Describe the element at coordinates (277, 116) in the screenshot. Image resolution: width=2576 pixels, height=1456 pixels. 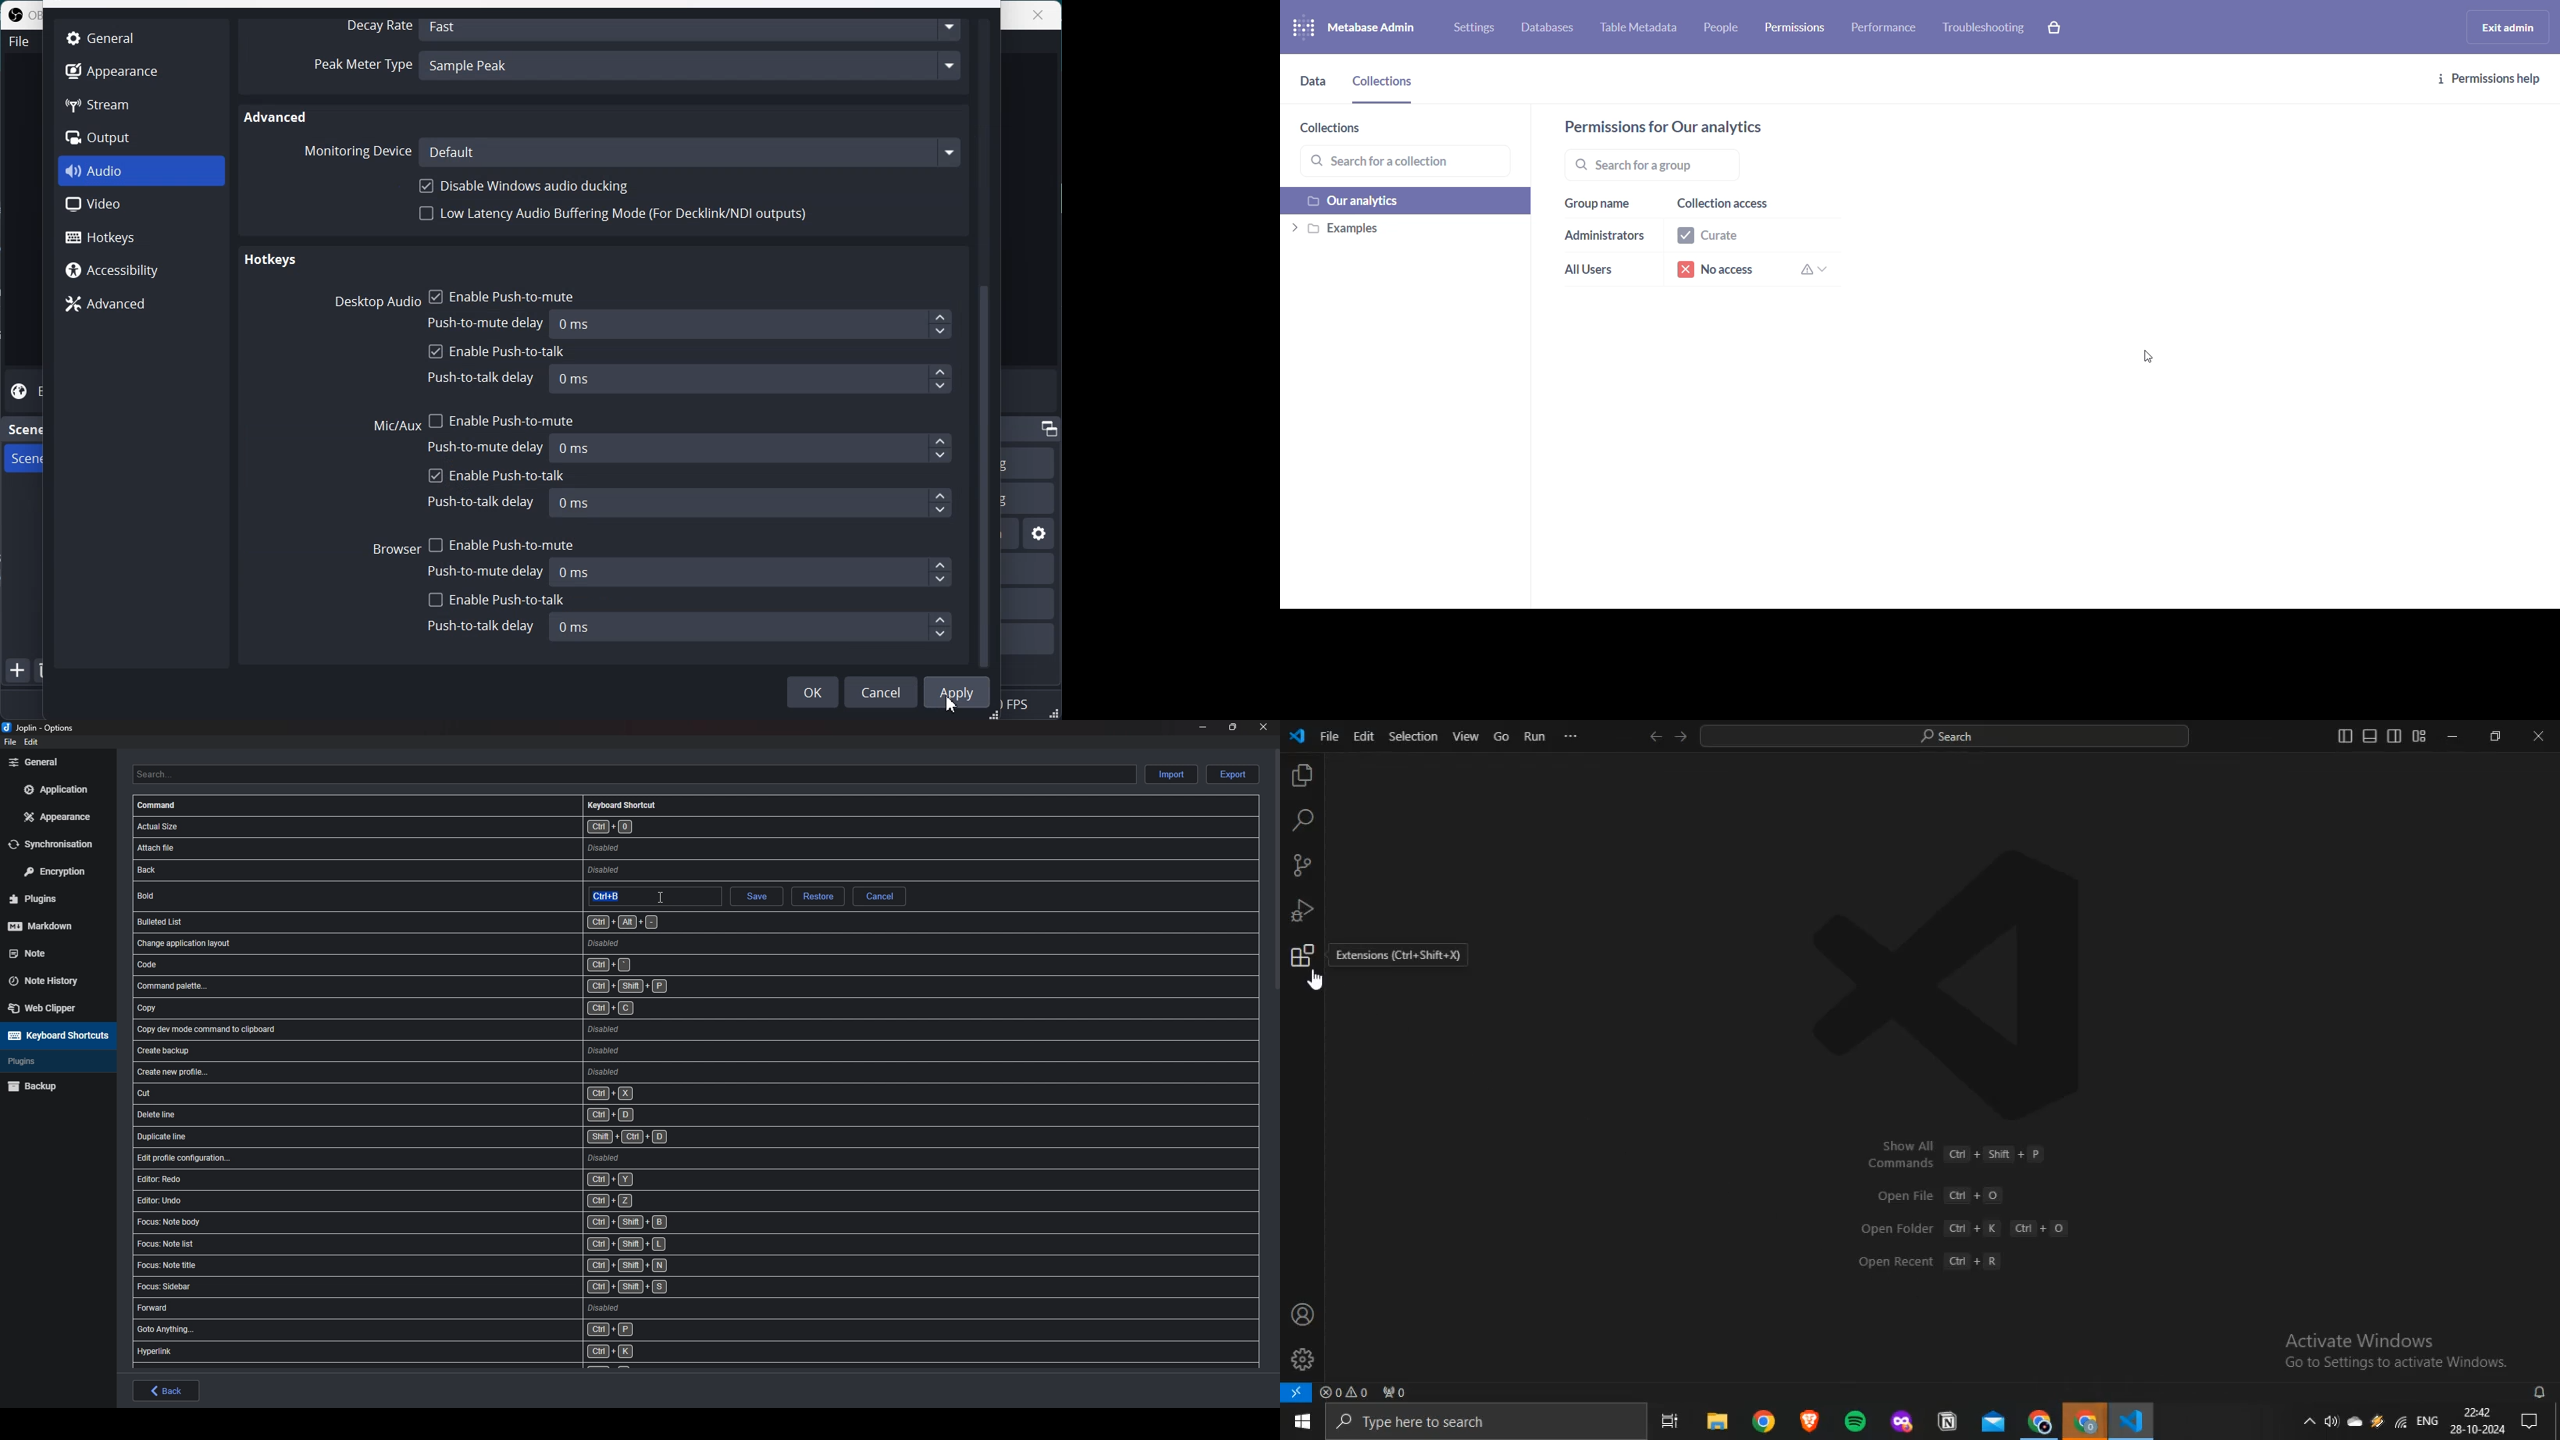
I see `Advanced` at that location.